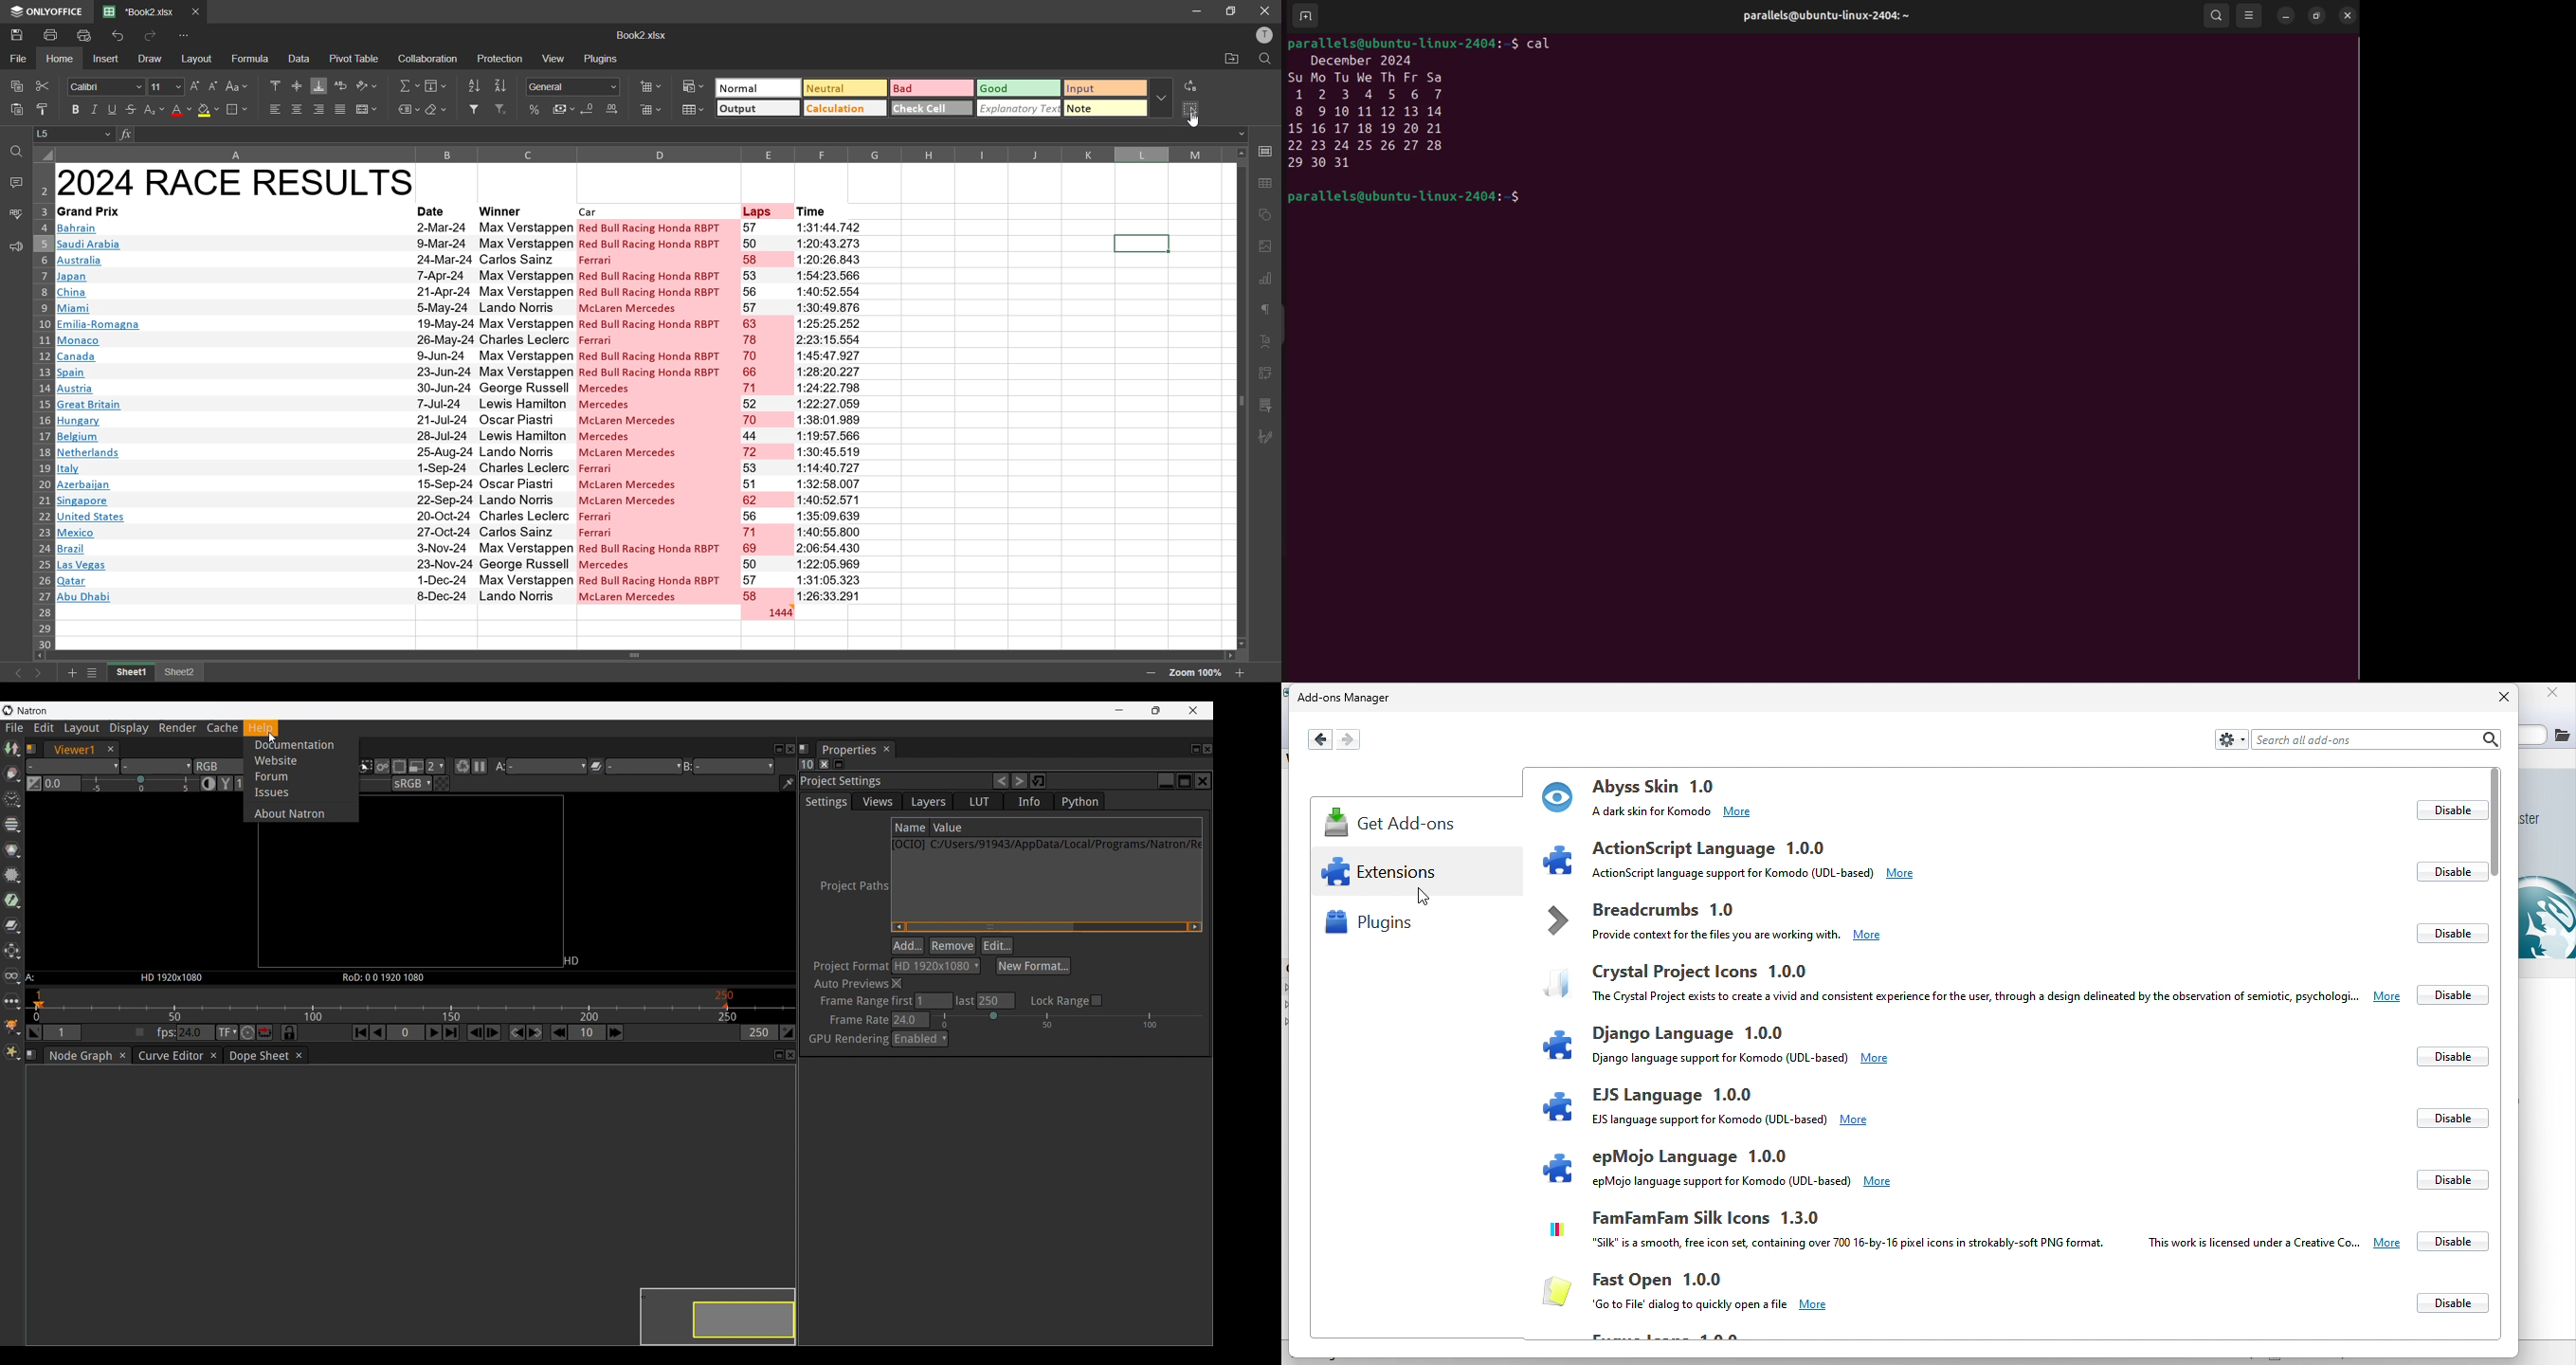 The height and width of the screenshot is (1372, 2576). I want to click on column names, so click(641, 152).